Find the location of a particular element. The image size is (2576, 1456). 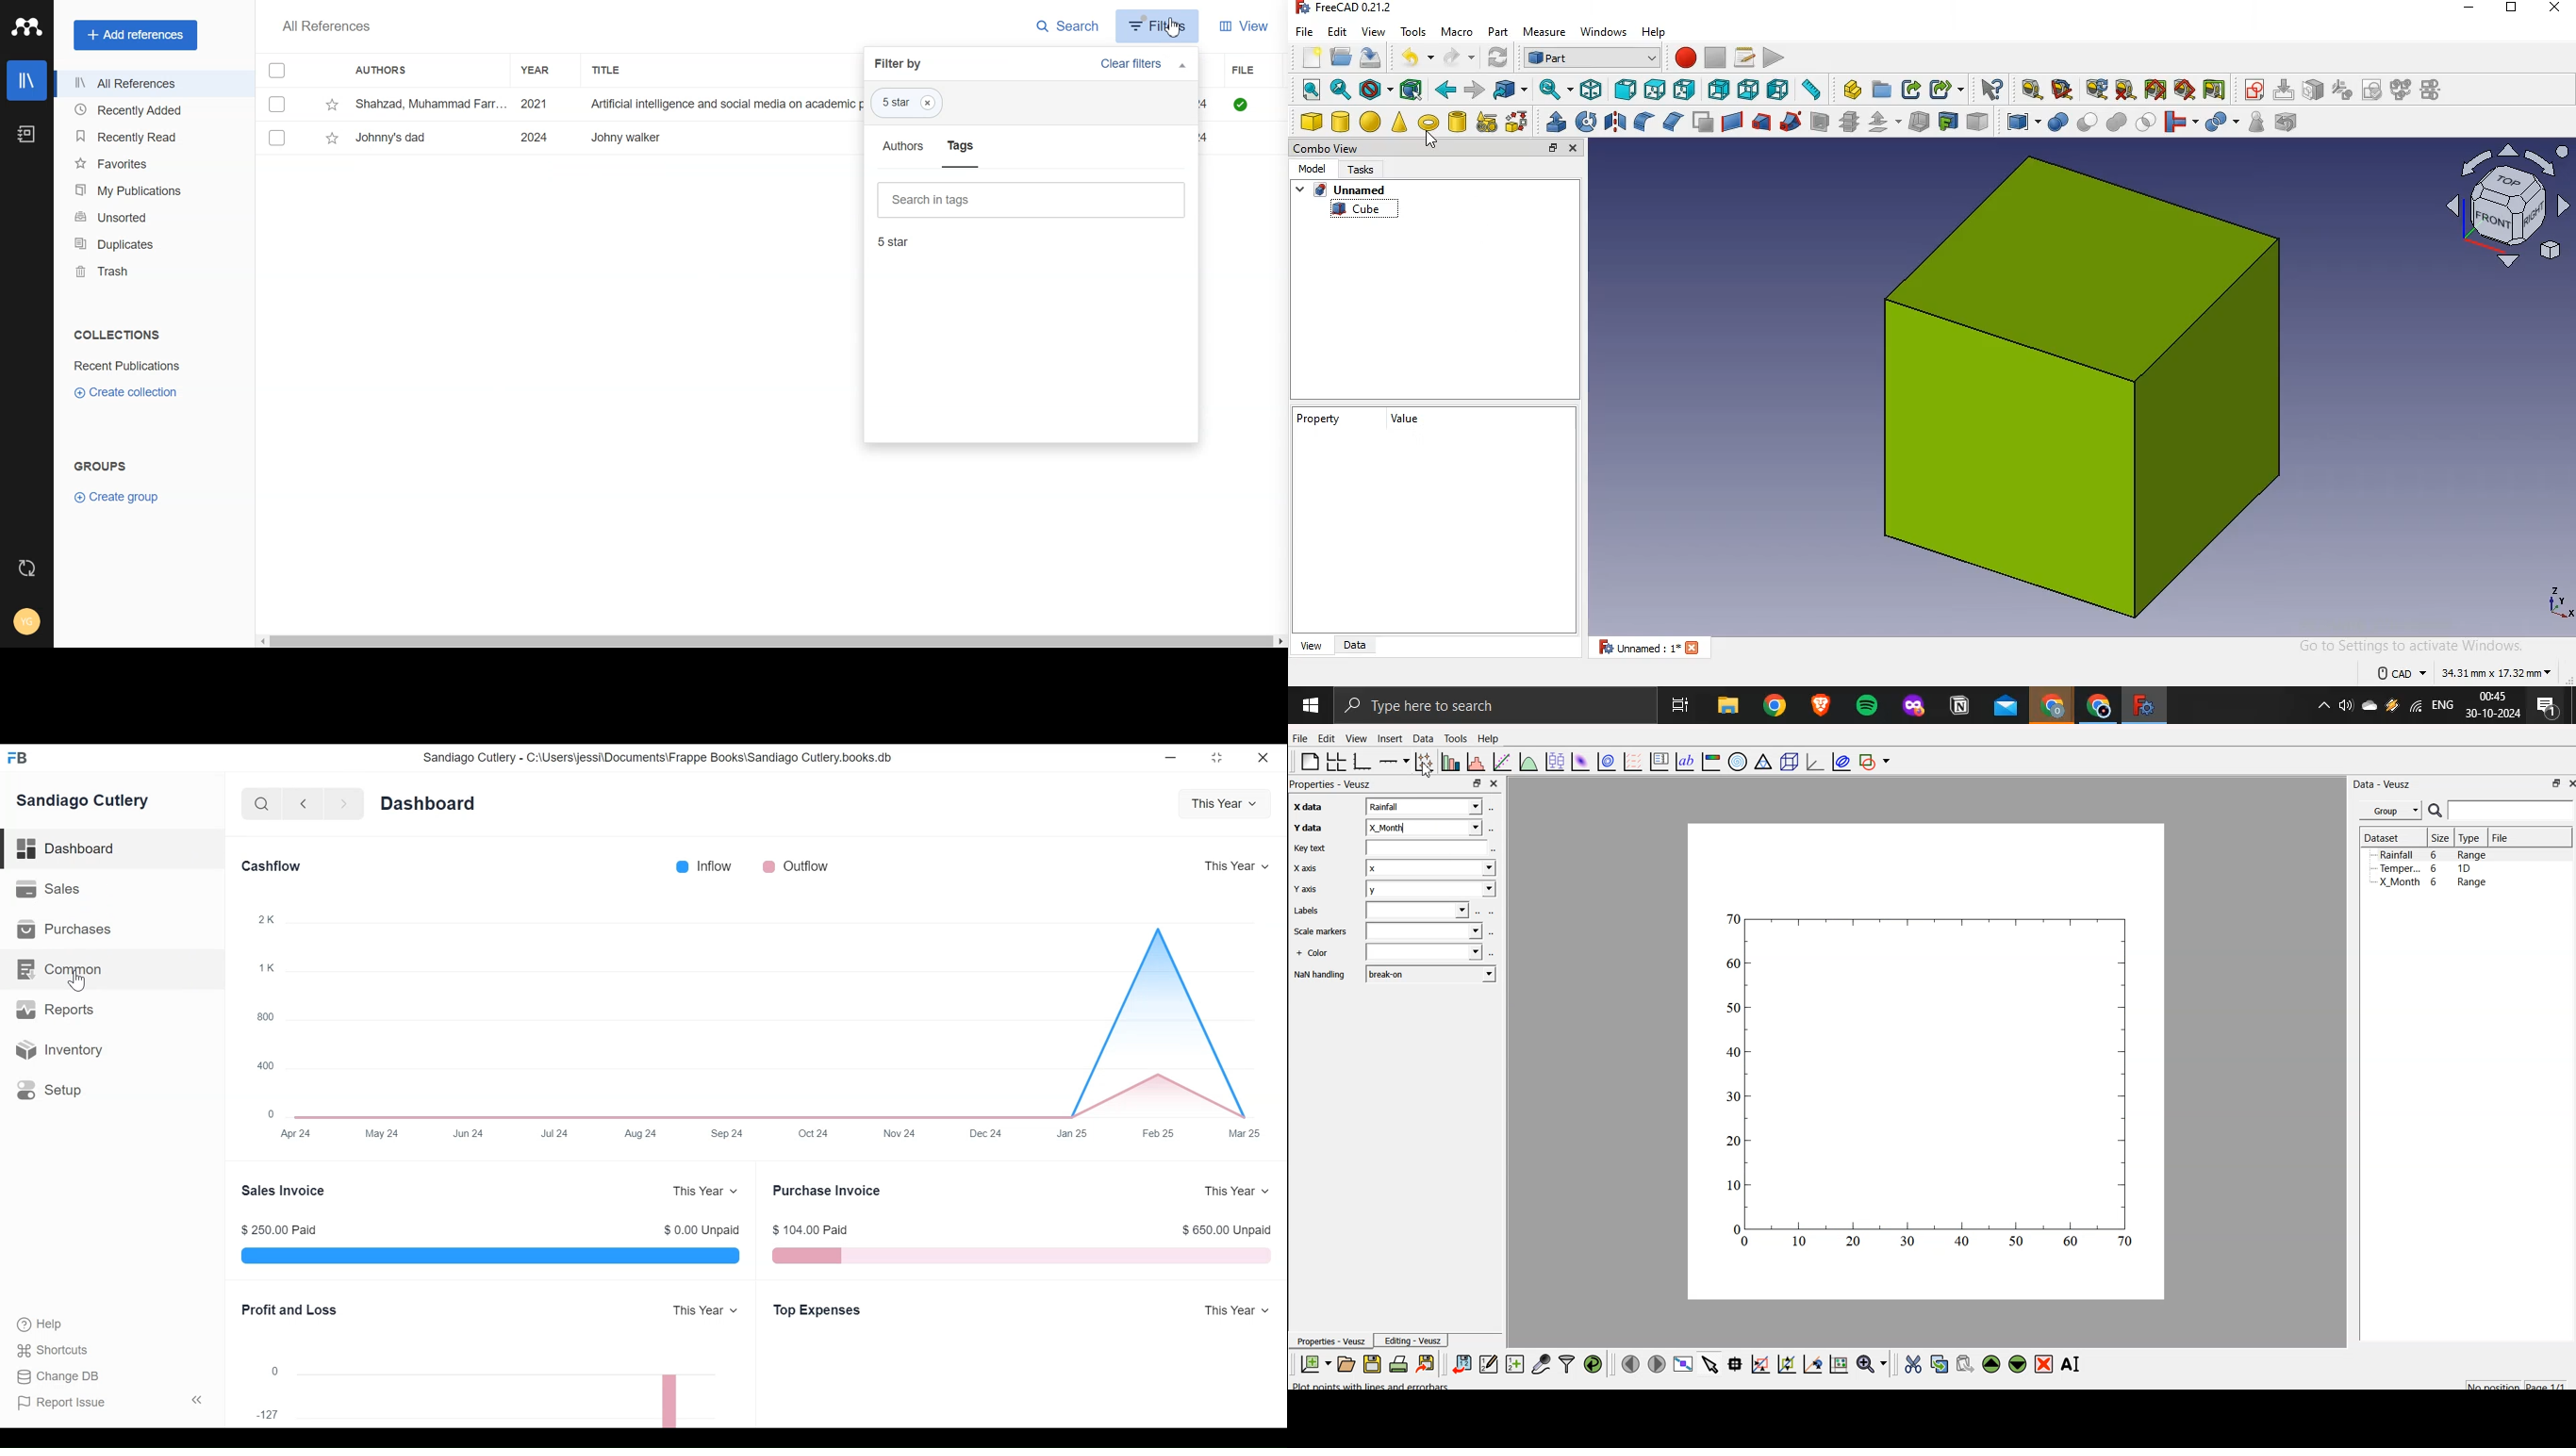

search  is located at coordinates (259, 802).